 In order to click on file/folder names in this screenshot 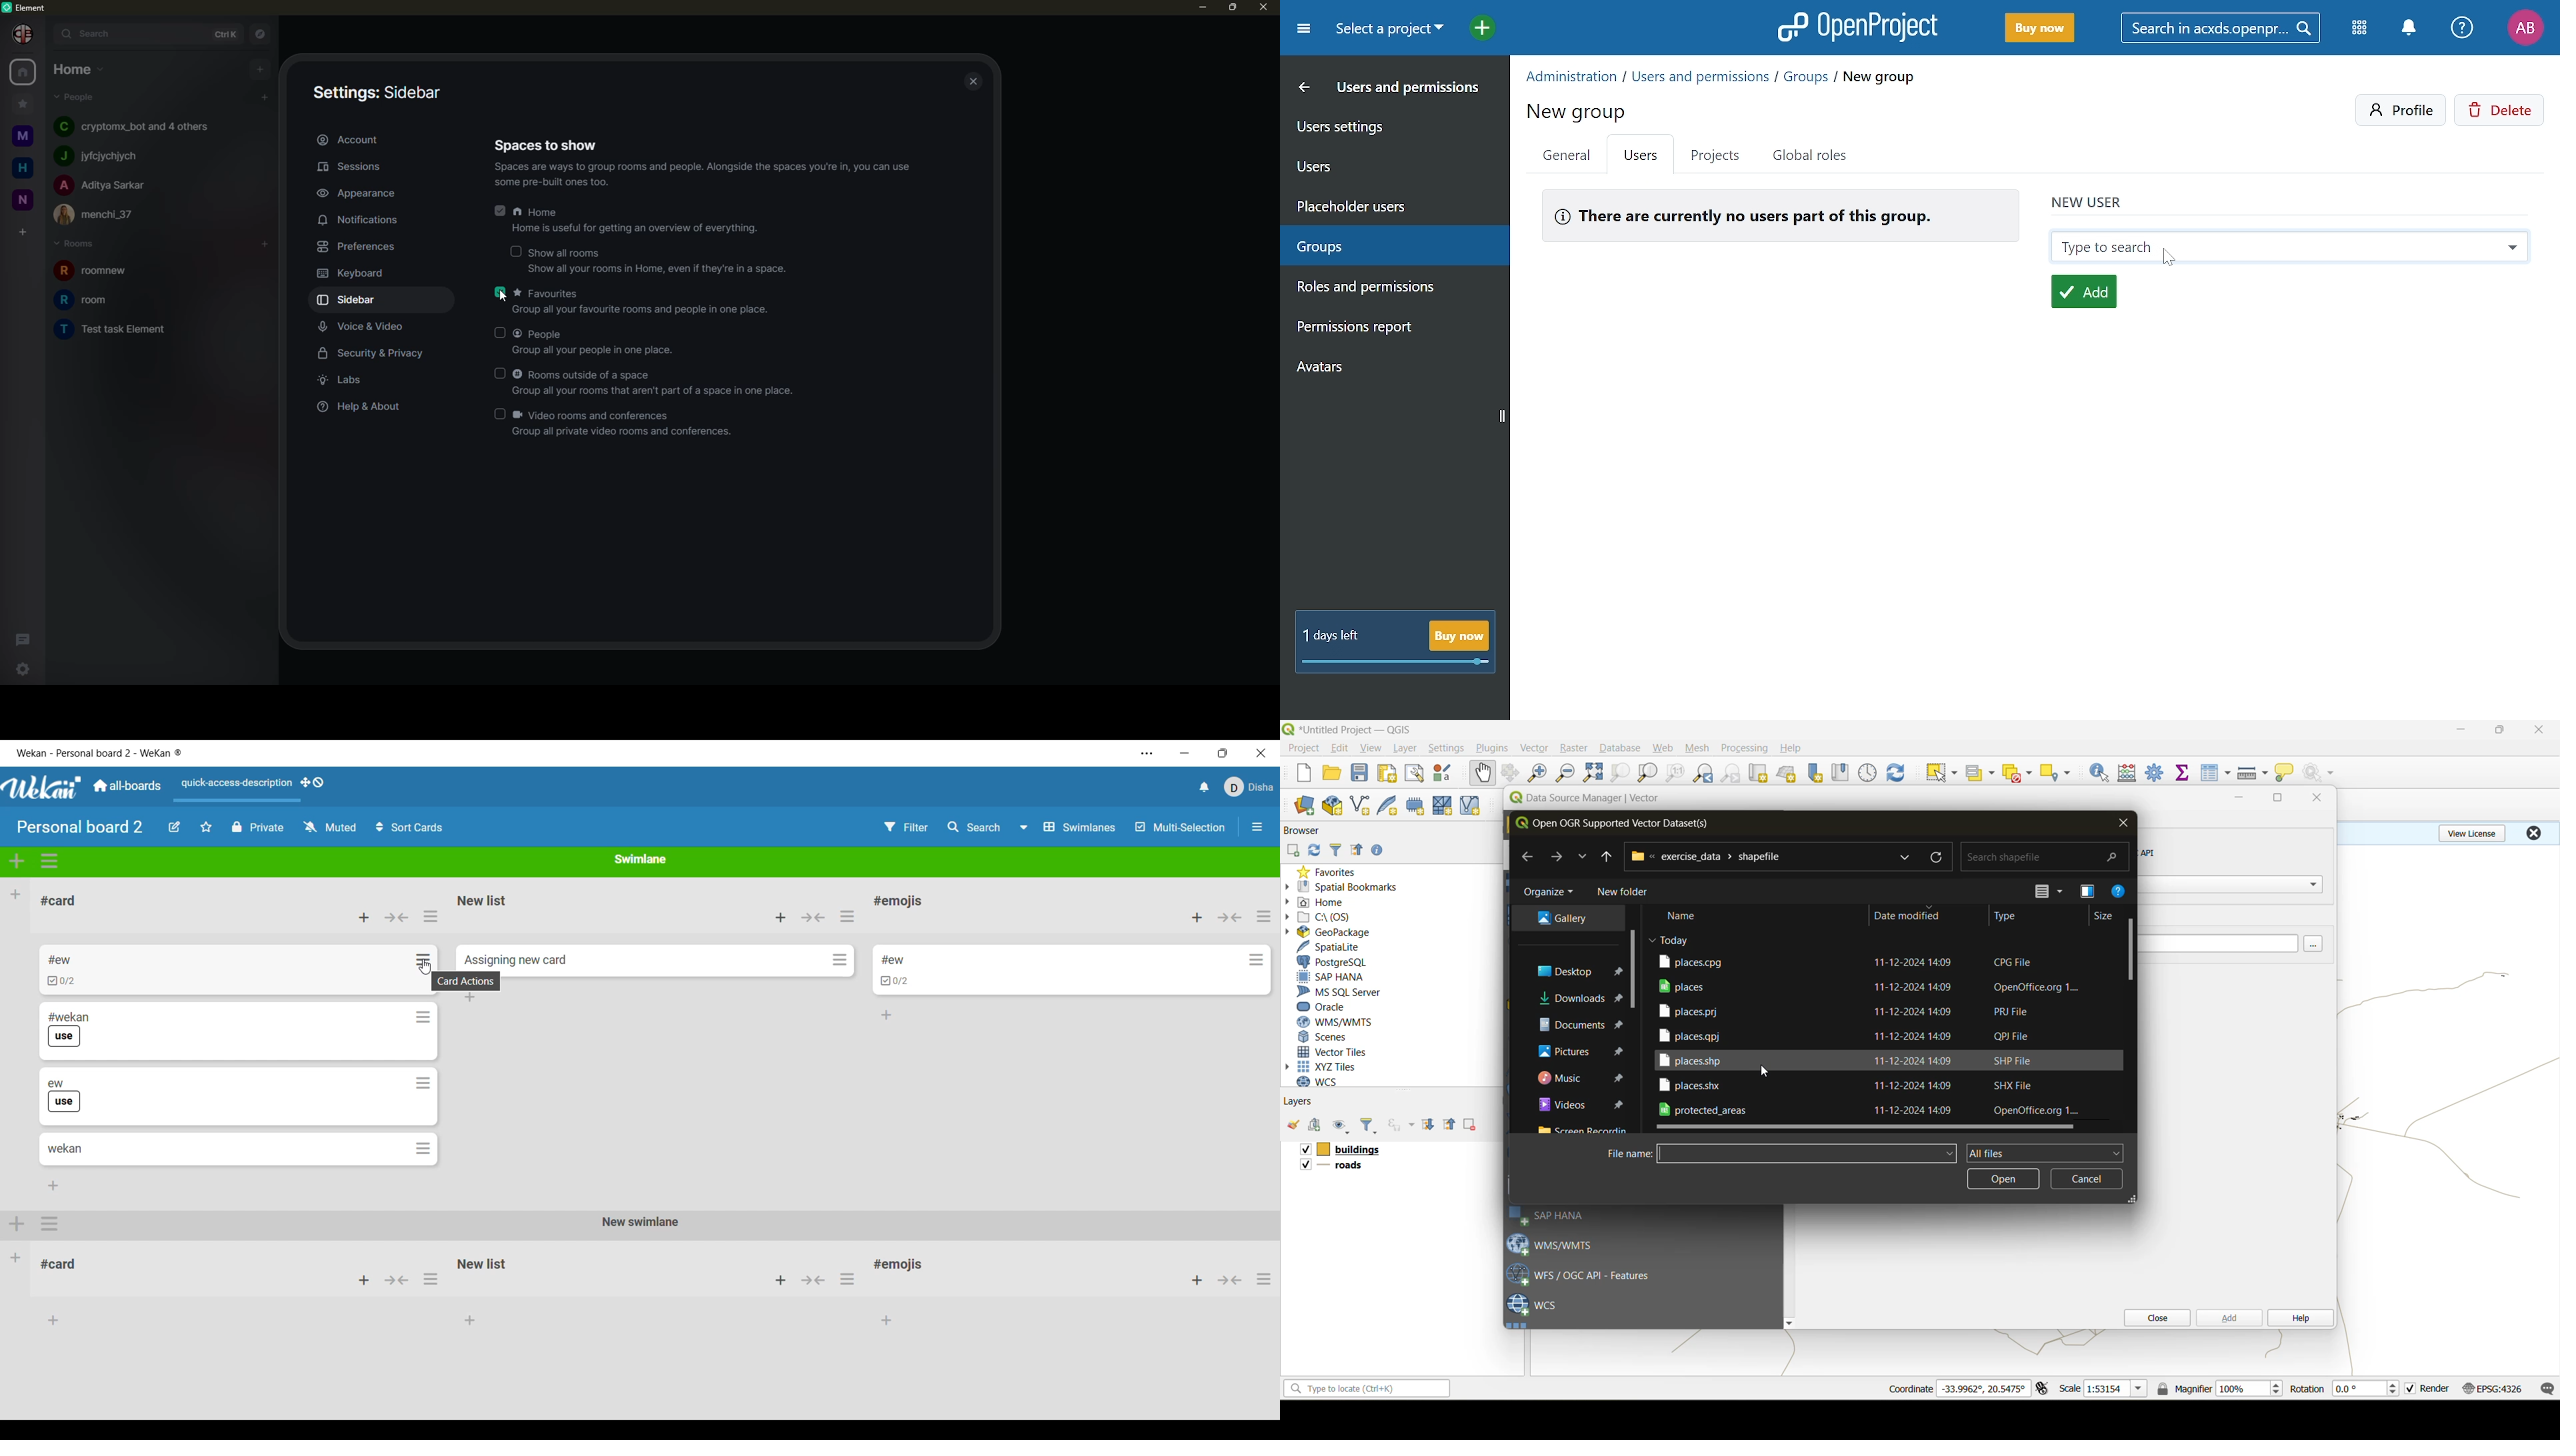, I will do `click(1848, 1010)`.